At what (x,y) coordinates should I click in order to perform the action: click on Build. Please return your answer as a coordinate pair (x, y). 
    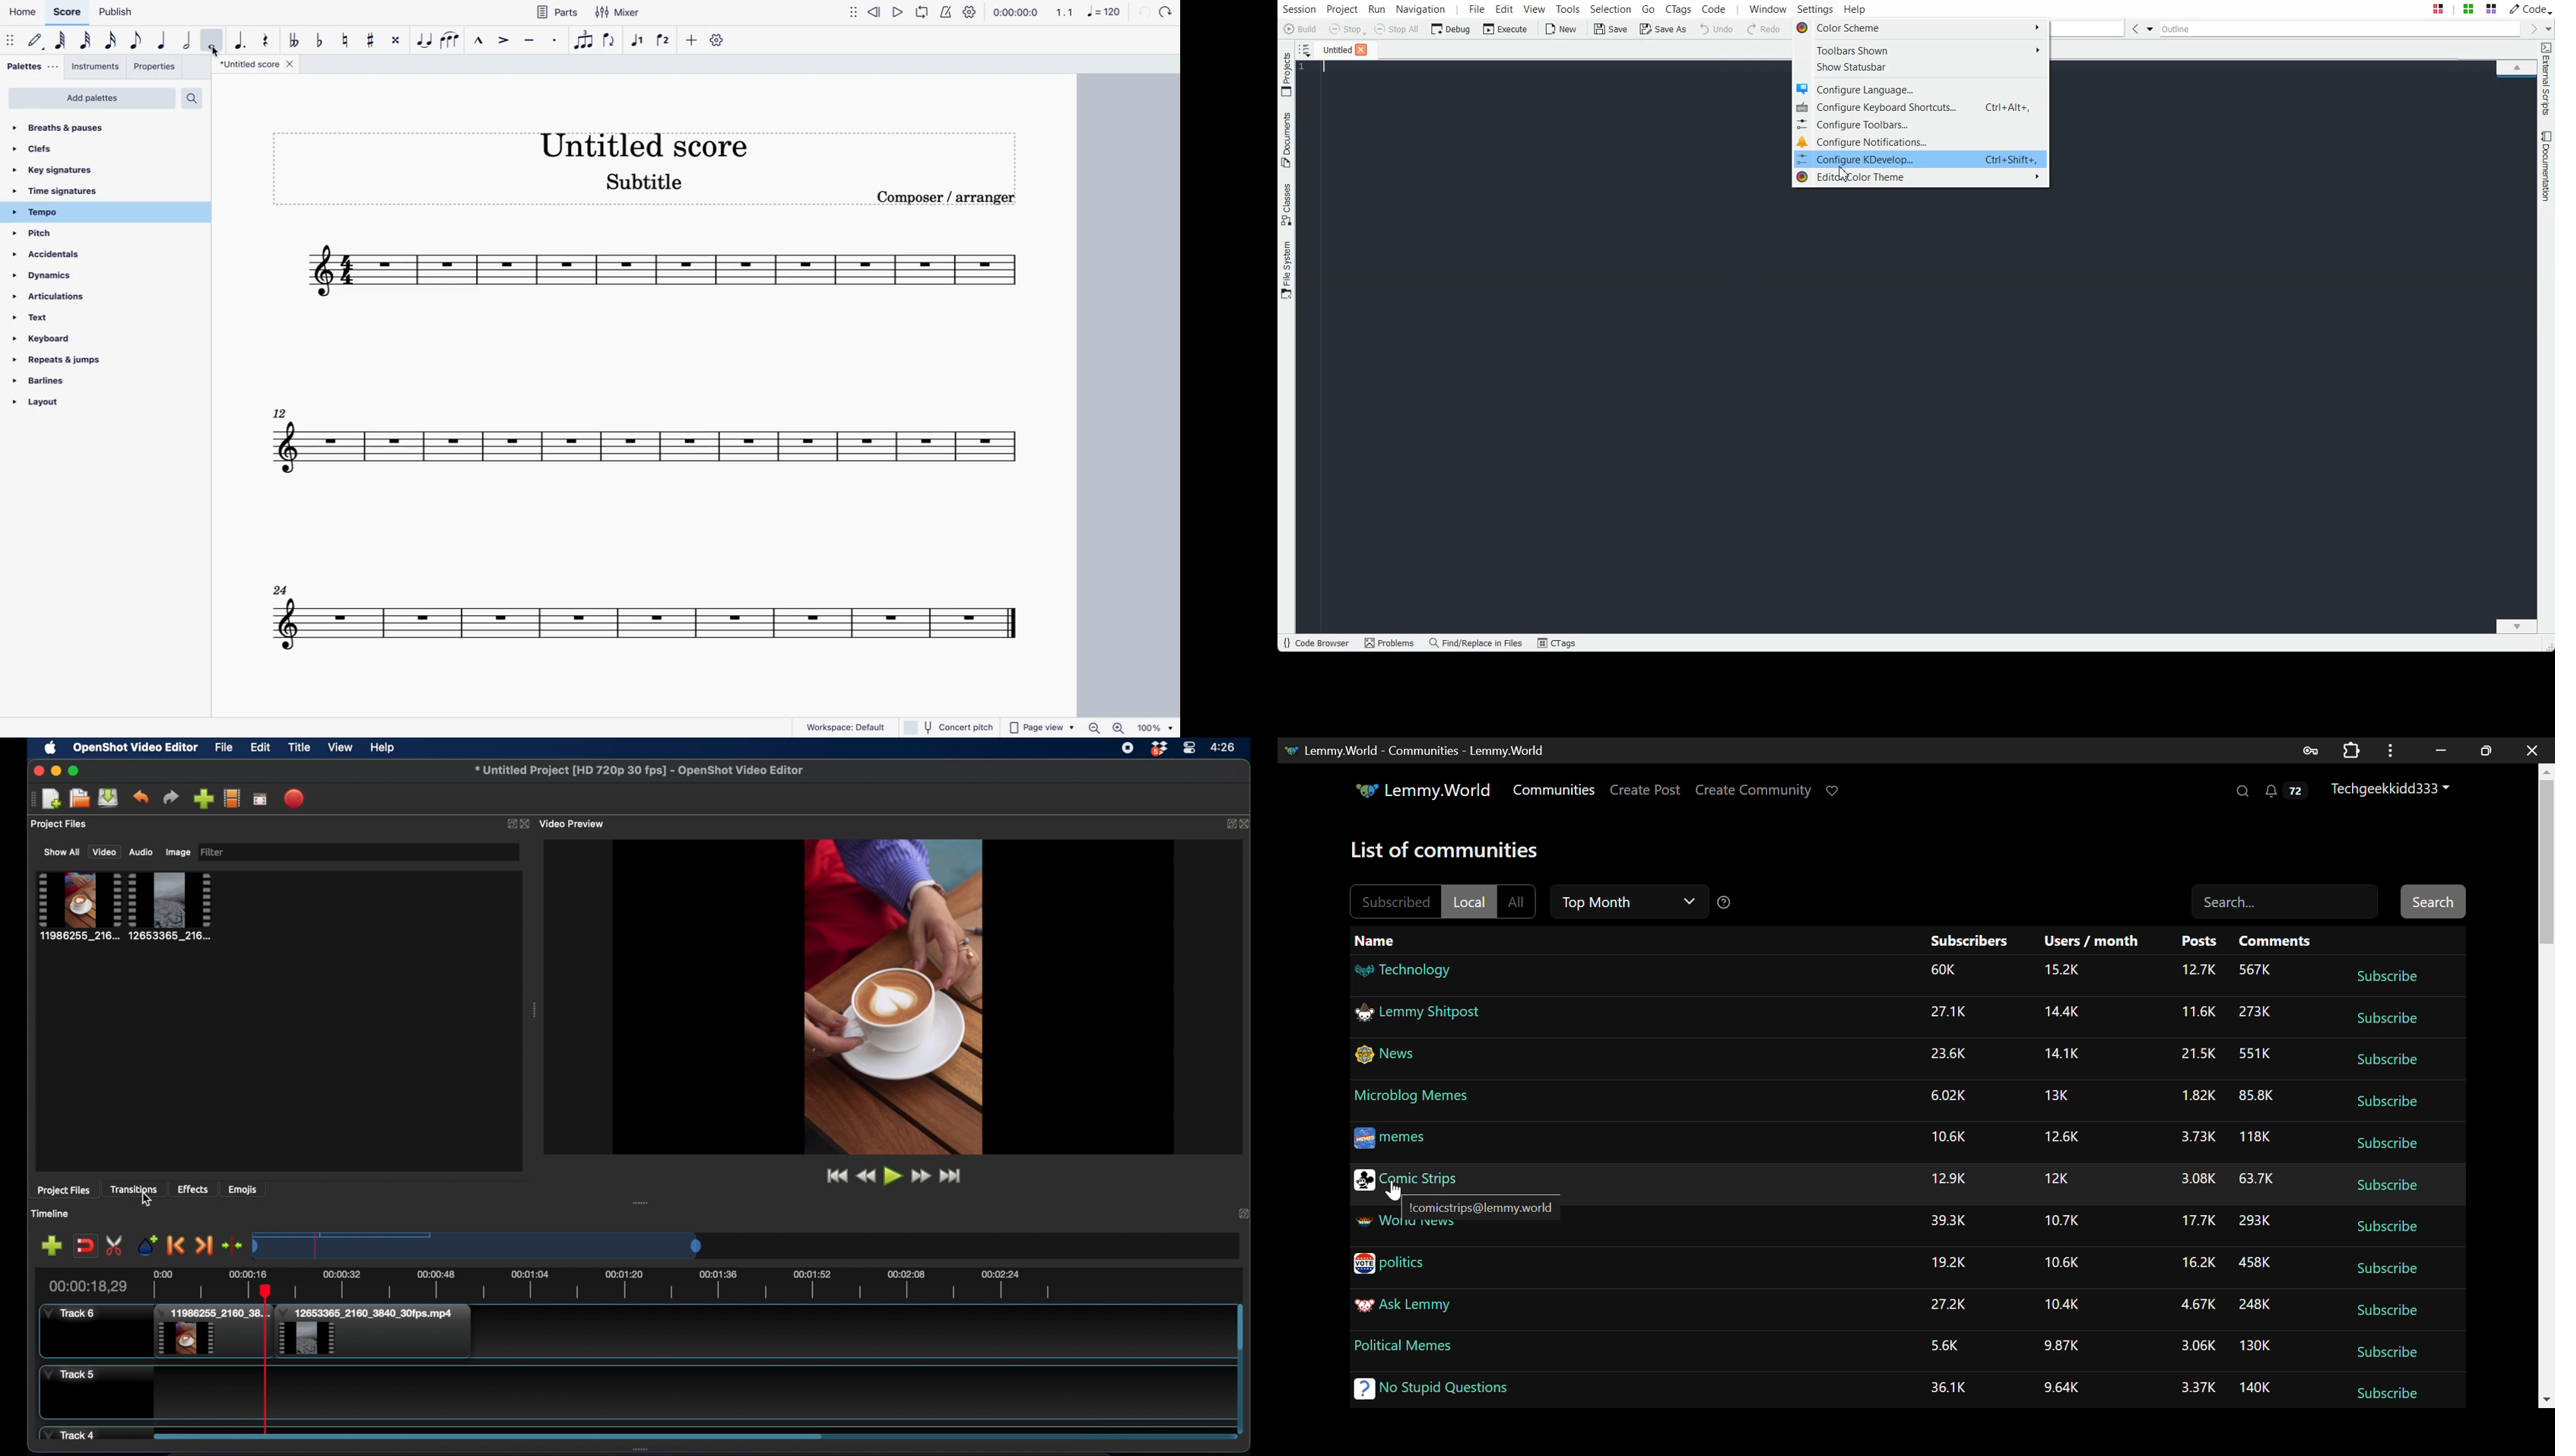
    Looking at the image, I should click on (1302, 30).